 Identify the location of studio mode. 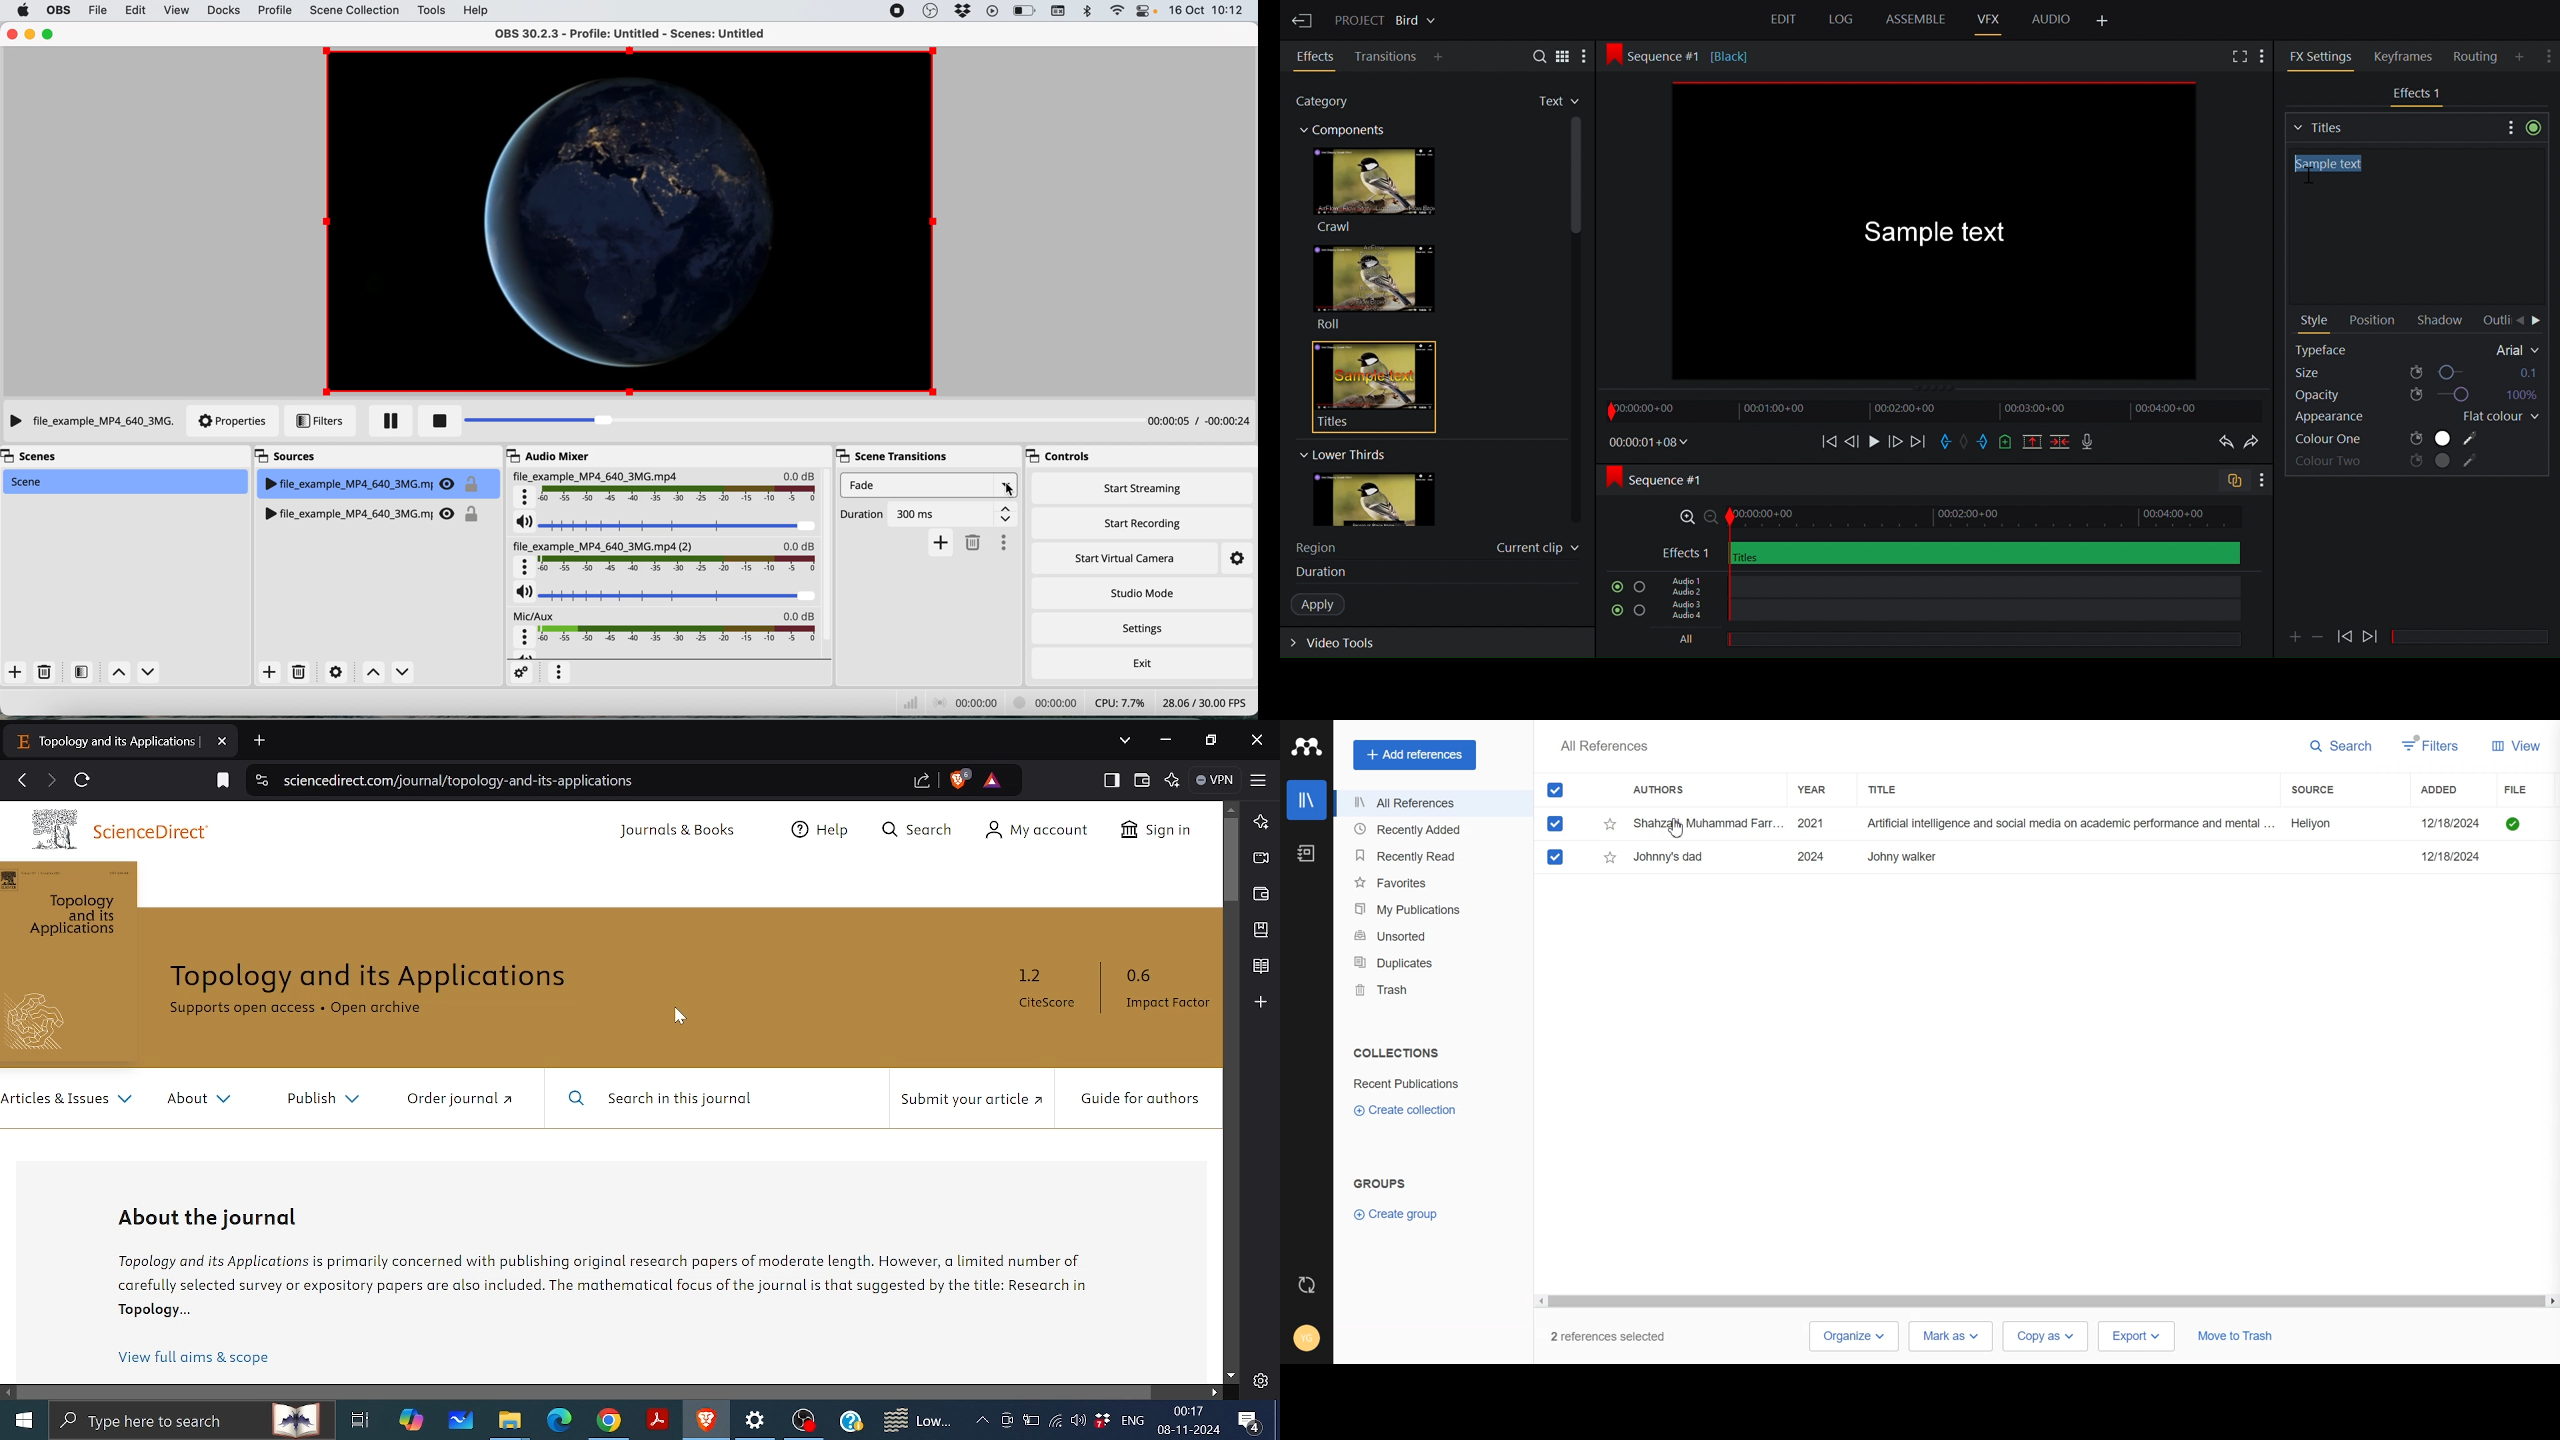
(1143, 594).